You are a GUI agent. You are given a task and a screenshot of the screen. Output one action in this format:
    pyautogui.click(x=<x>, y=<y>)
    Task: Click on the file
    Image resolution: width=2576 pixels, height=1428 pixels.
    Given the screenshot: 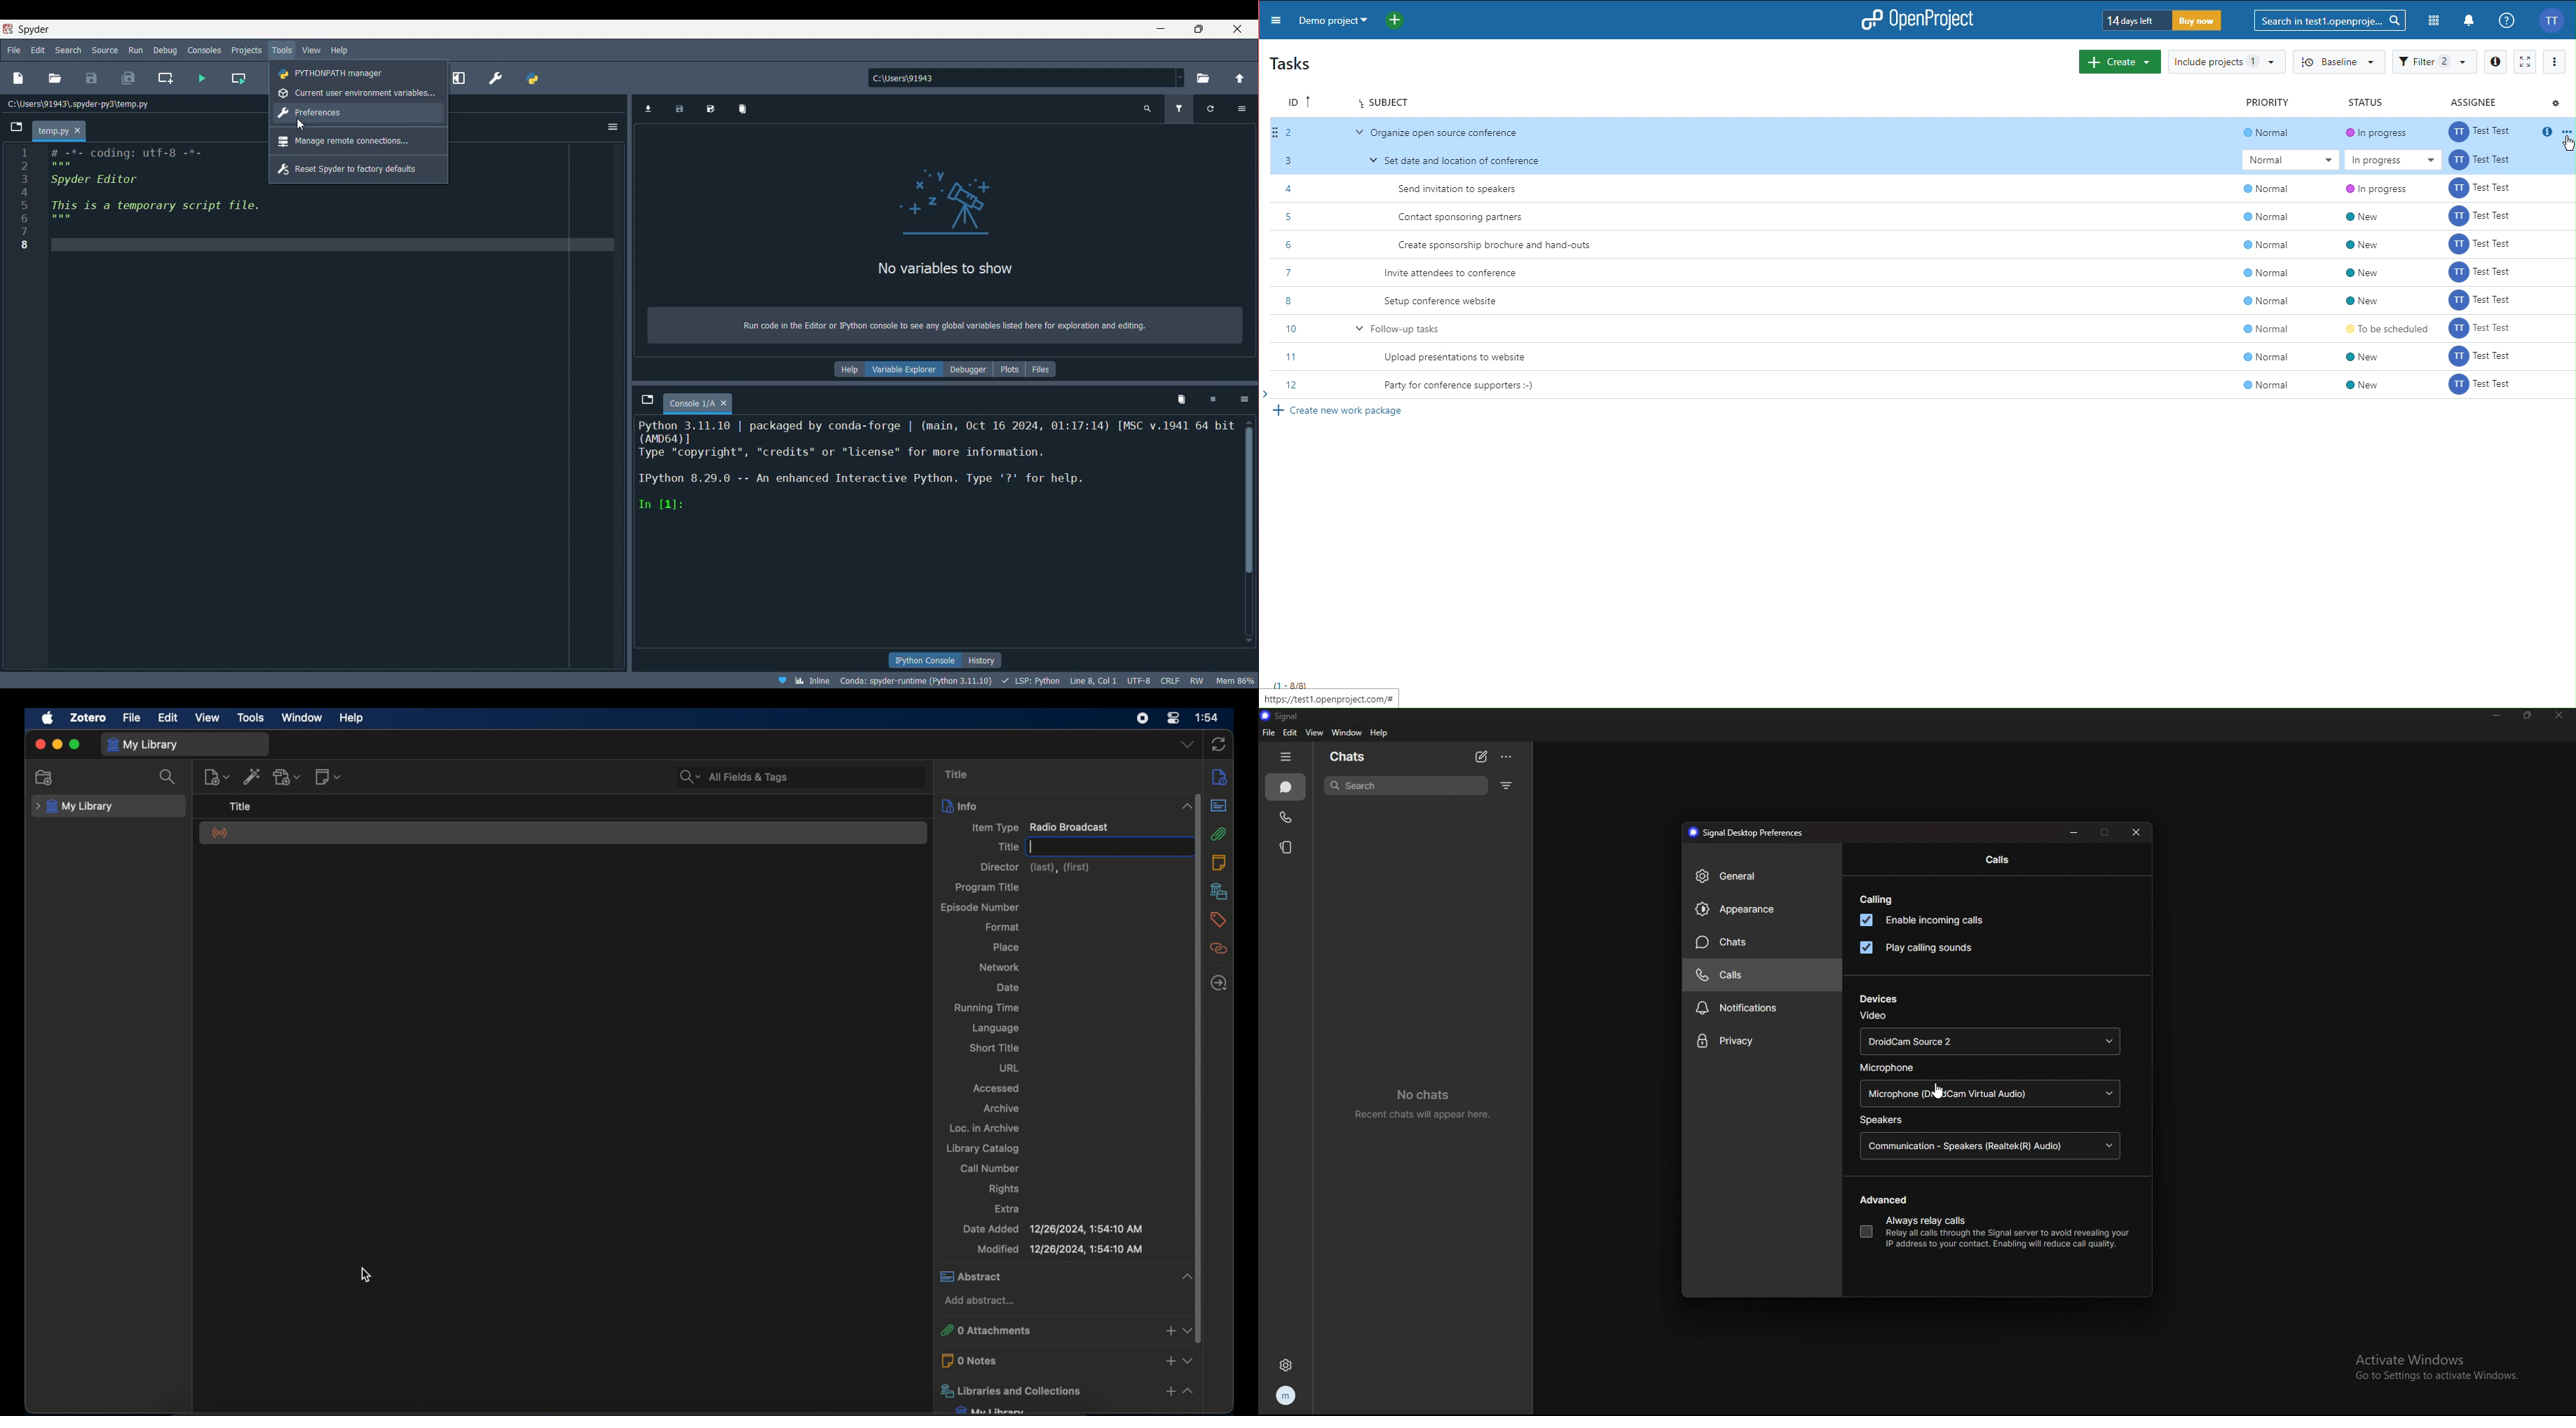 What is the action you would take?
    pyautogui.click(x=132, y=717)
    